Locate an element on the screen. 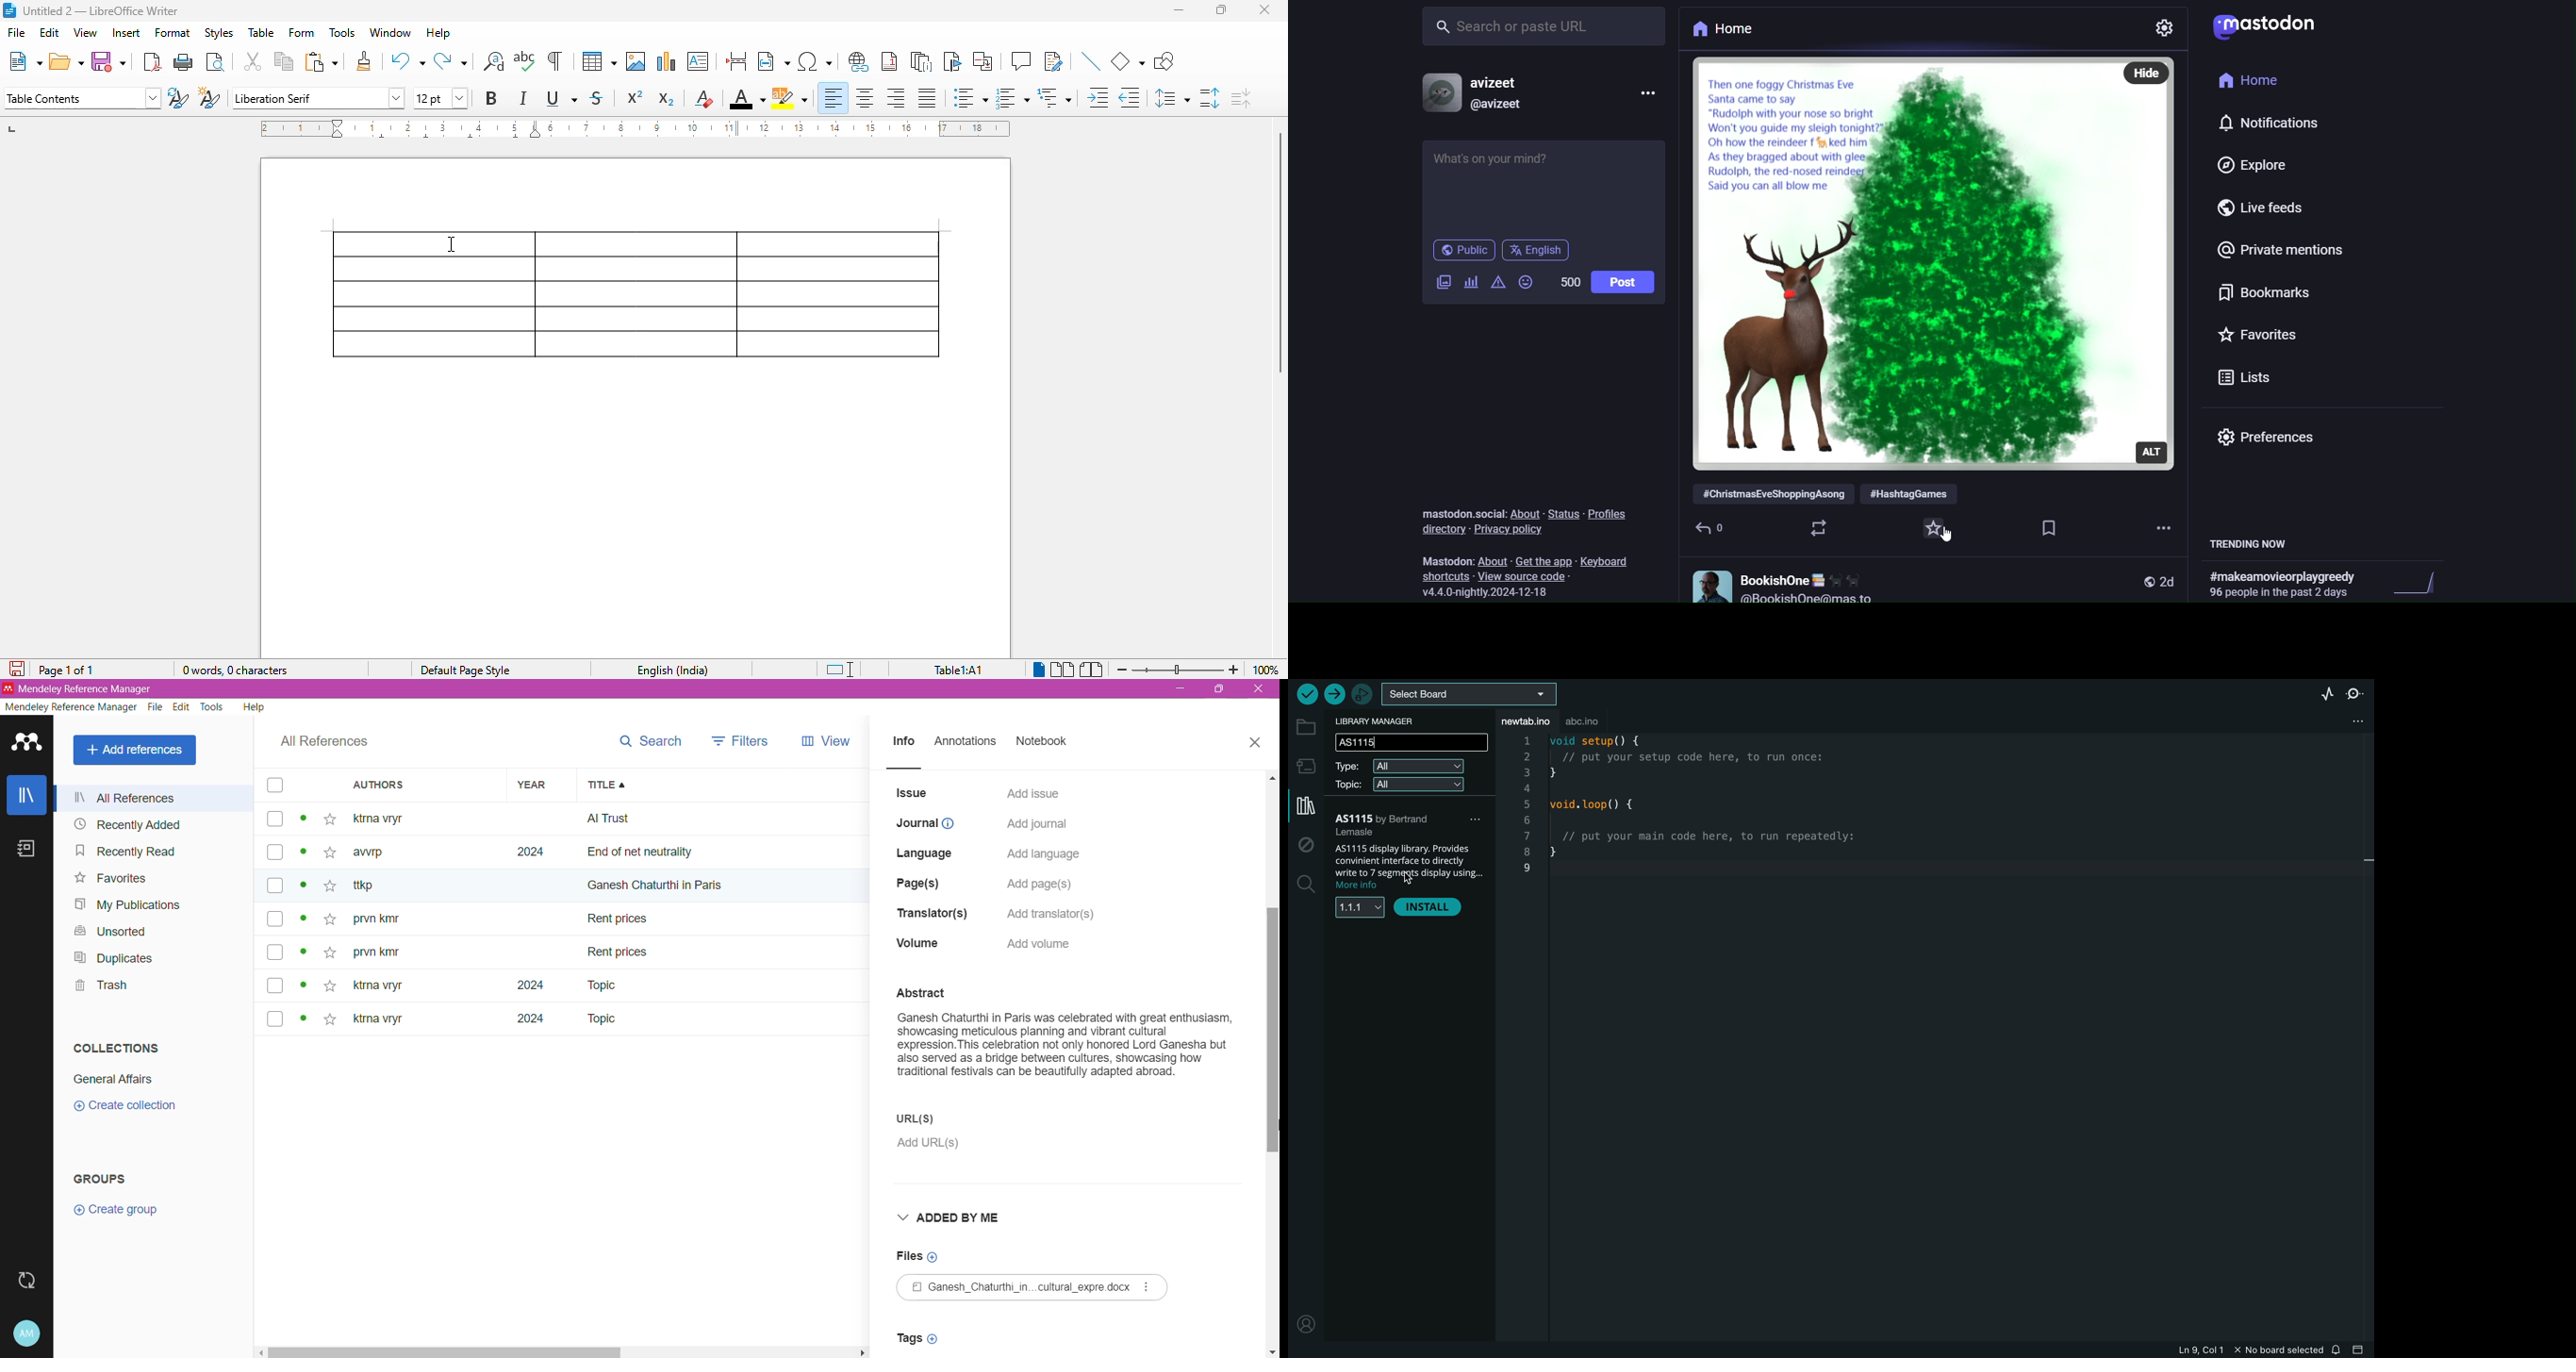 Image resolution: width=2576 pixels, height=1372 pixels. All References is located at coordinates (321, 744).